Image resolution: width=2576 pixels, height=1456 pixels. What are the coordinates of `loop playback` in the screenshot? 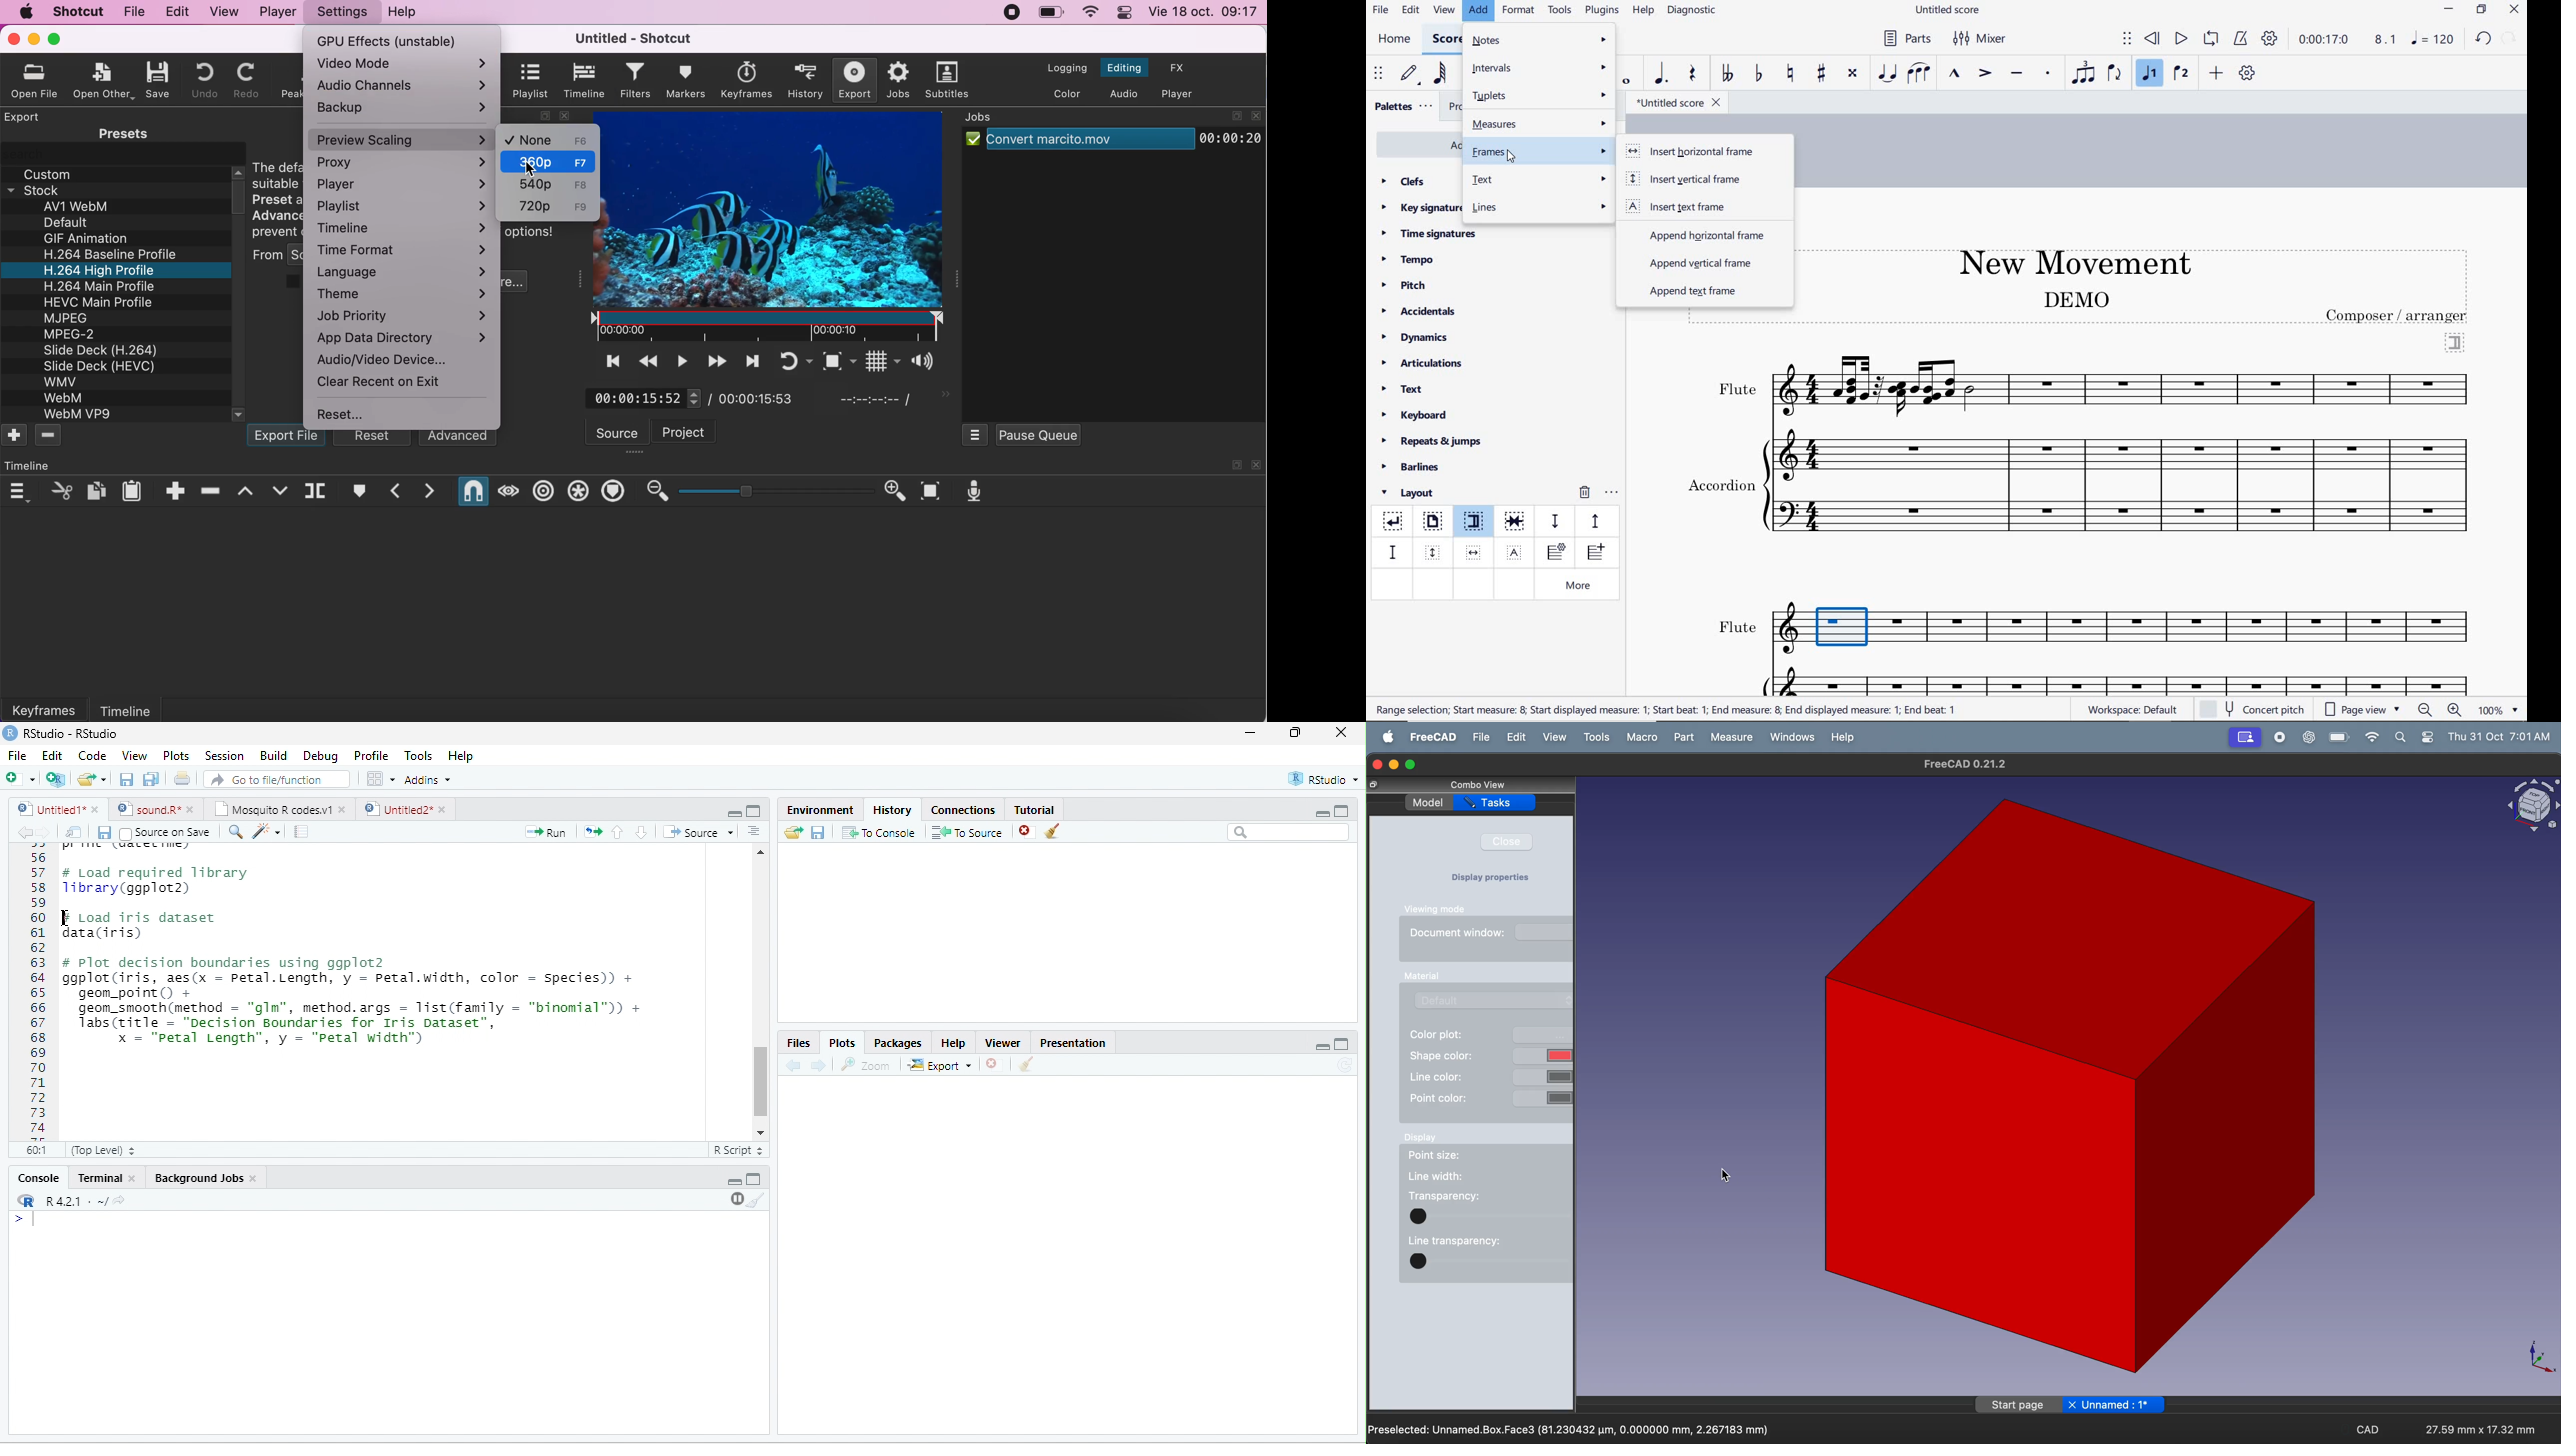 It's located at (2213, 39).